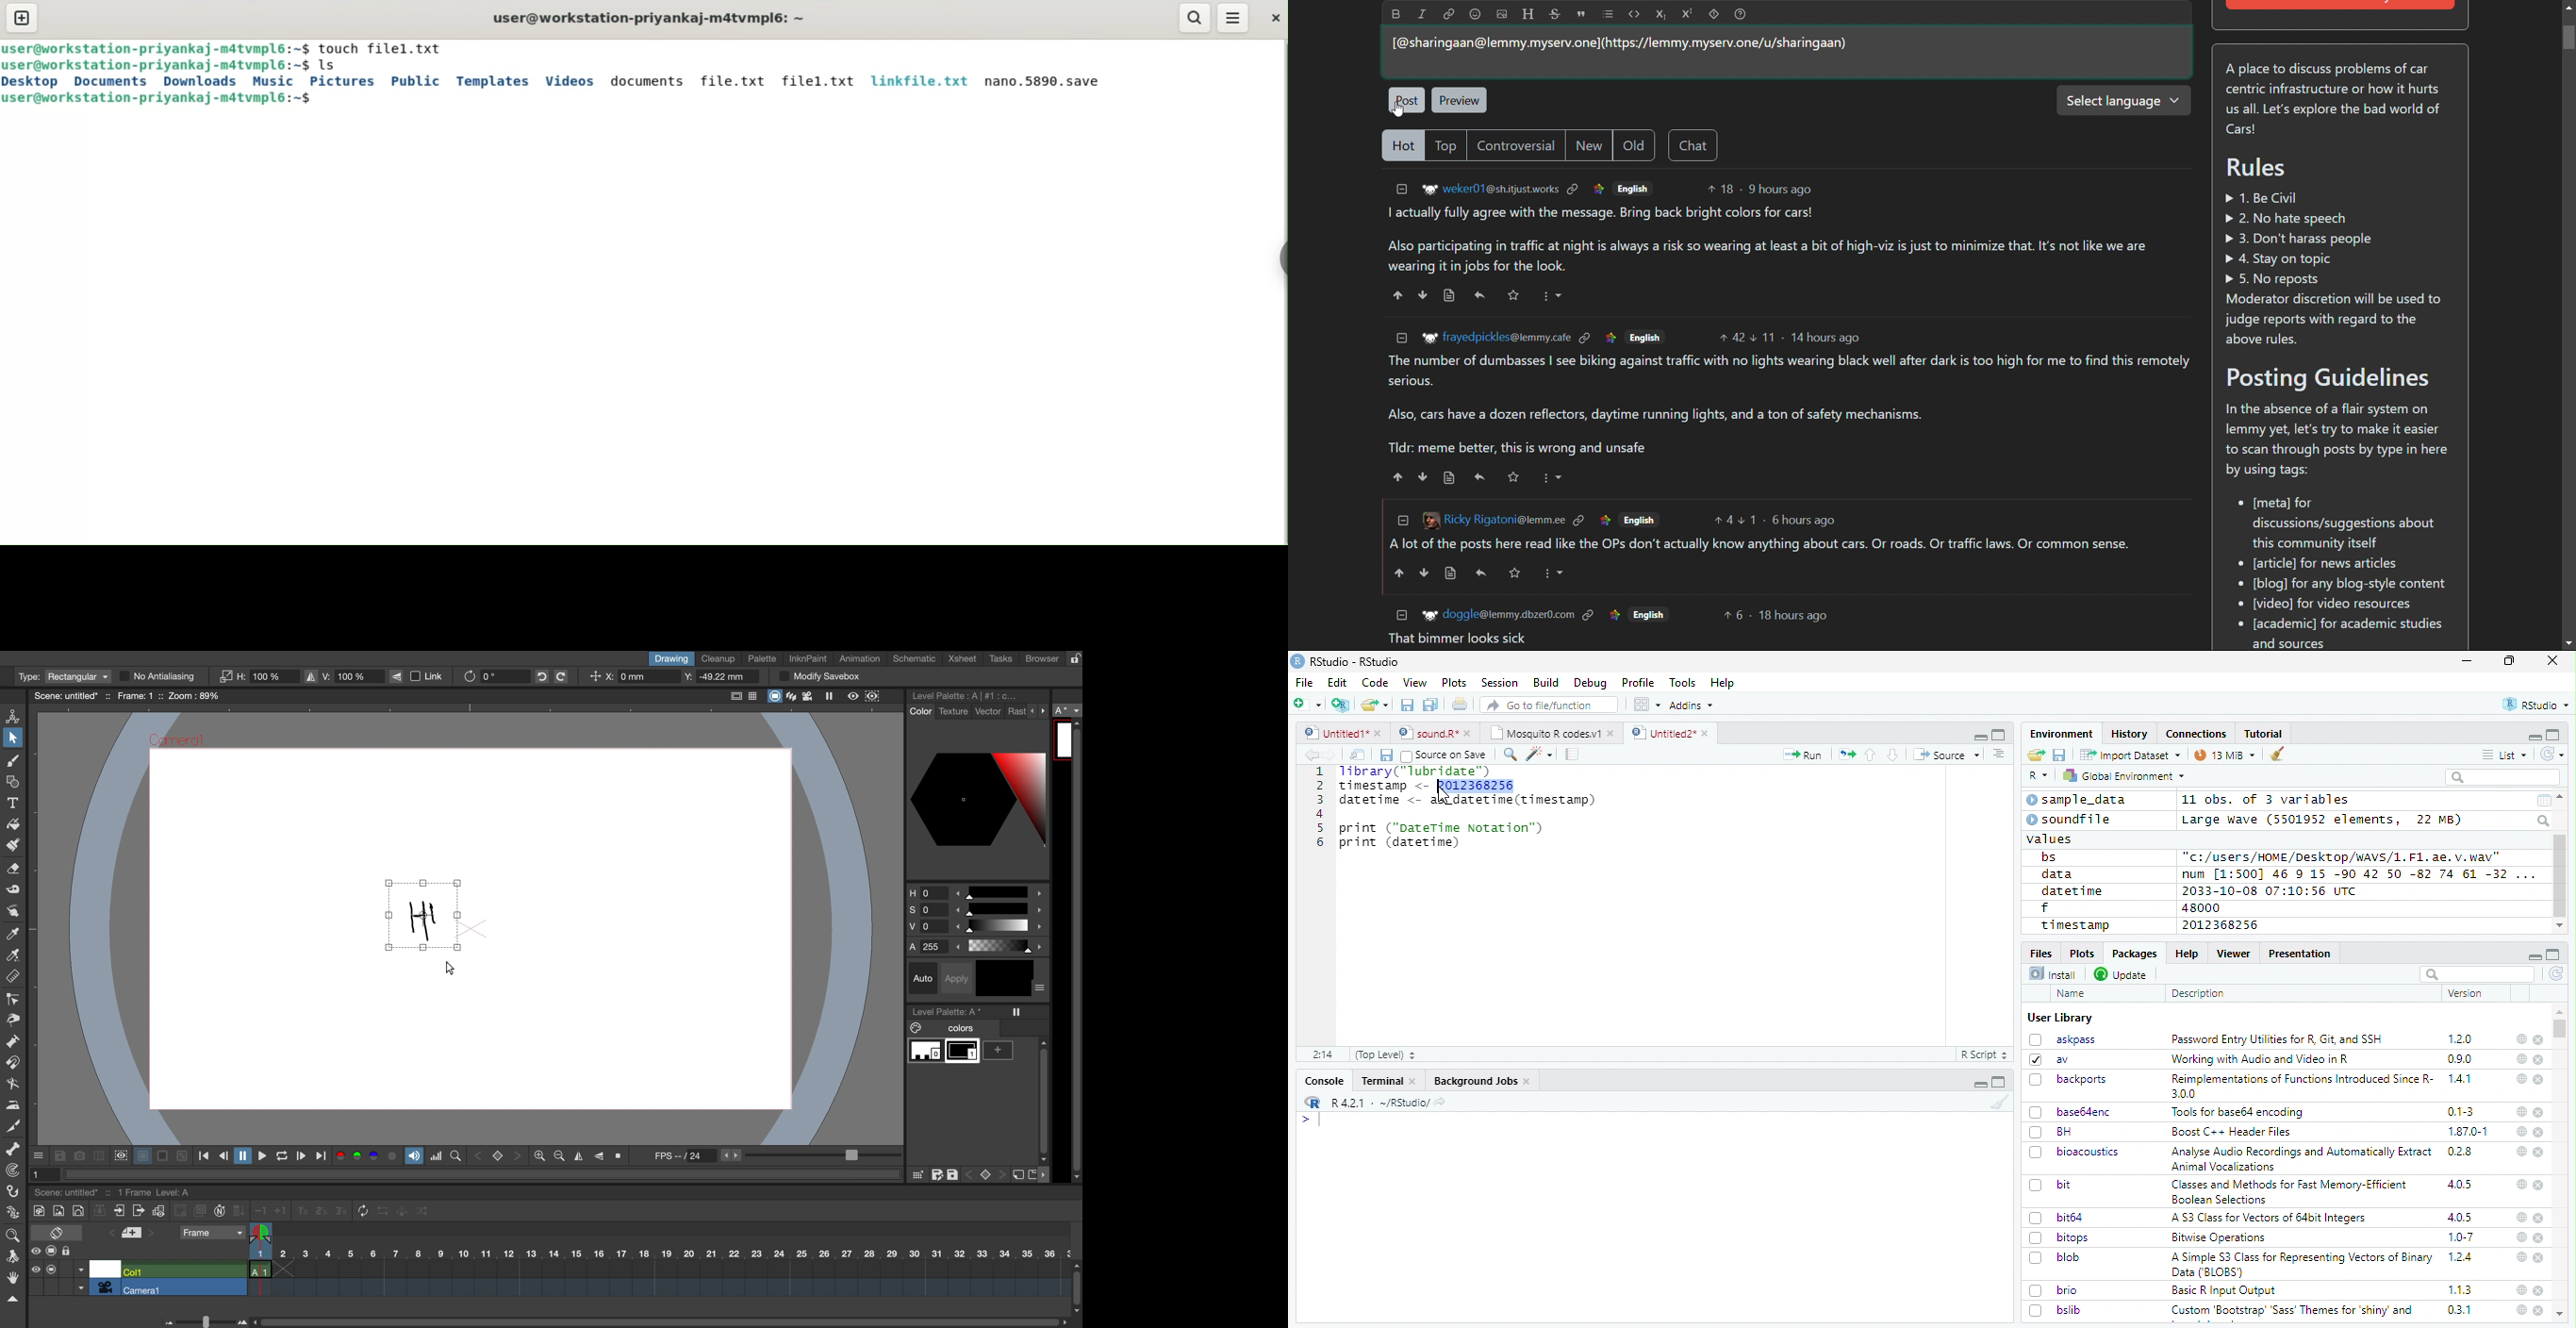 The image size is (2576, 1344). Describe the element at coordinates (2061, 1039) in the screenshot. I see `askpass` at that location.